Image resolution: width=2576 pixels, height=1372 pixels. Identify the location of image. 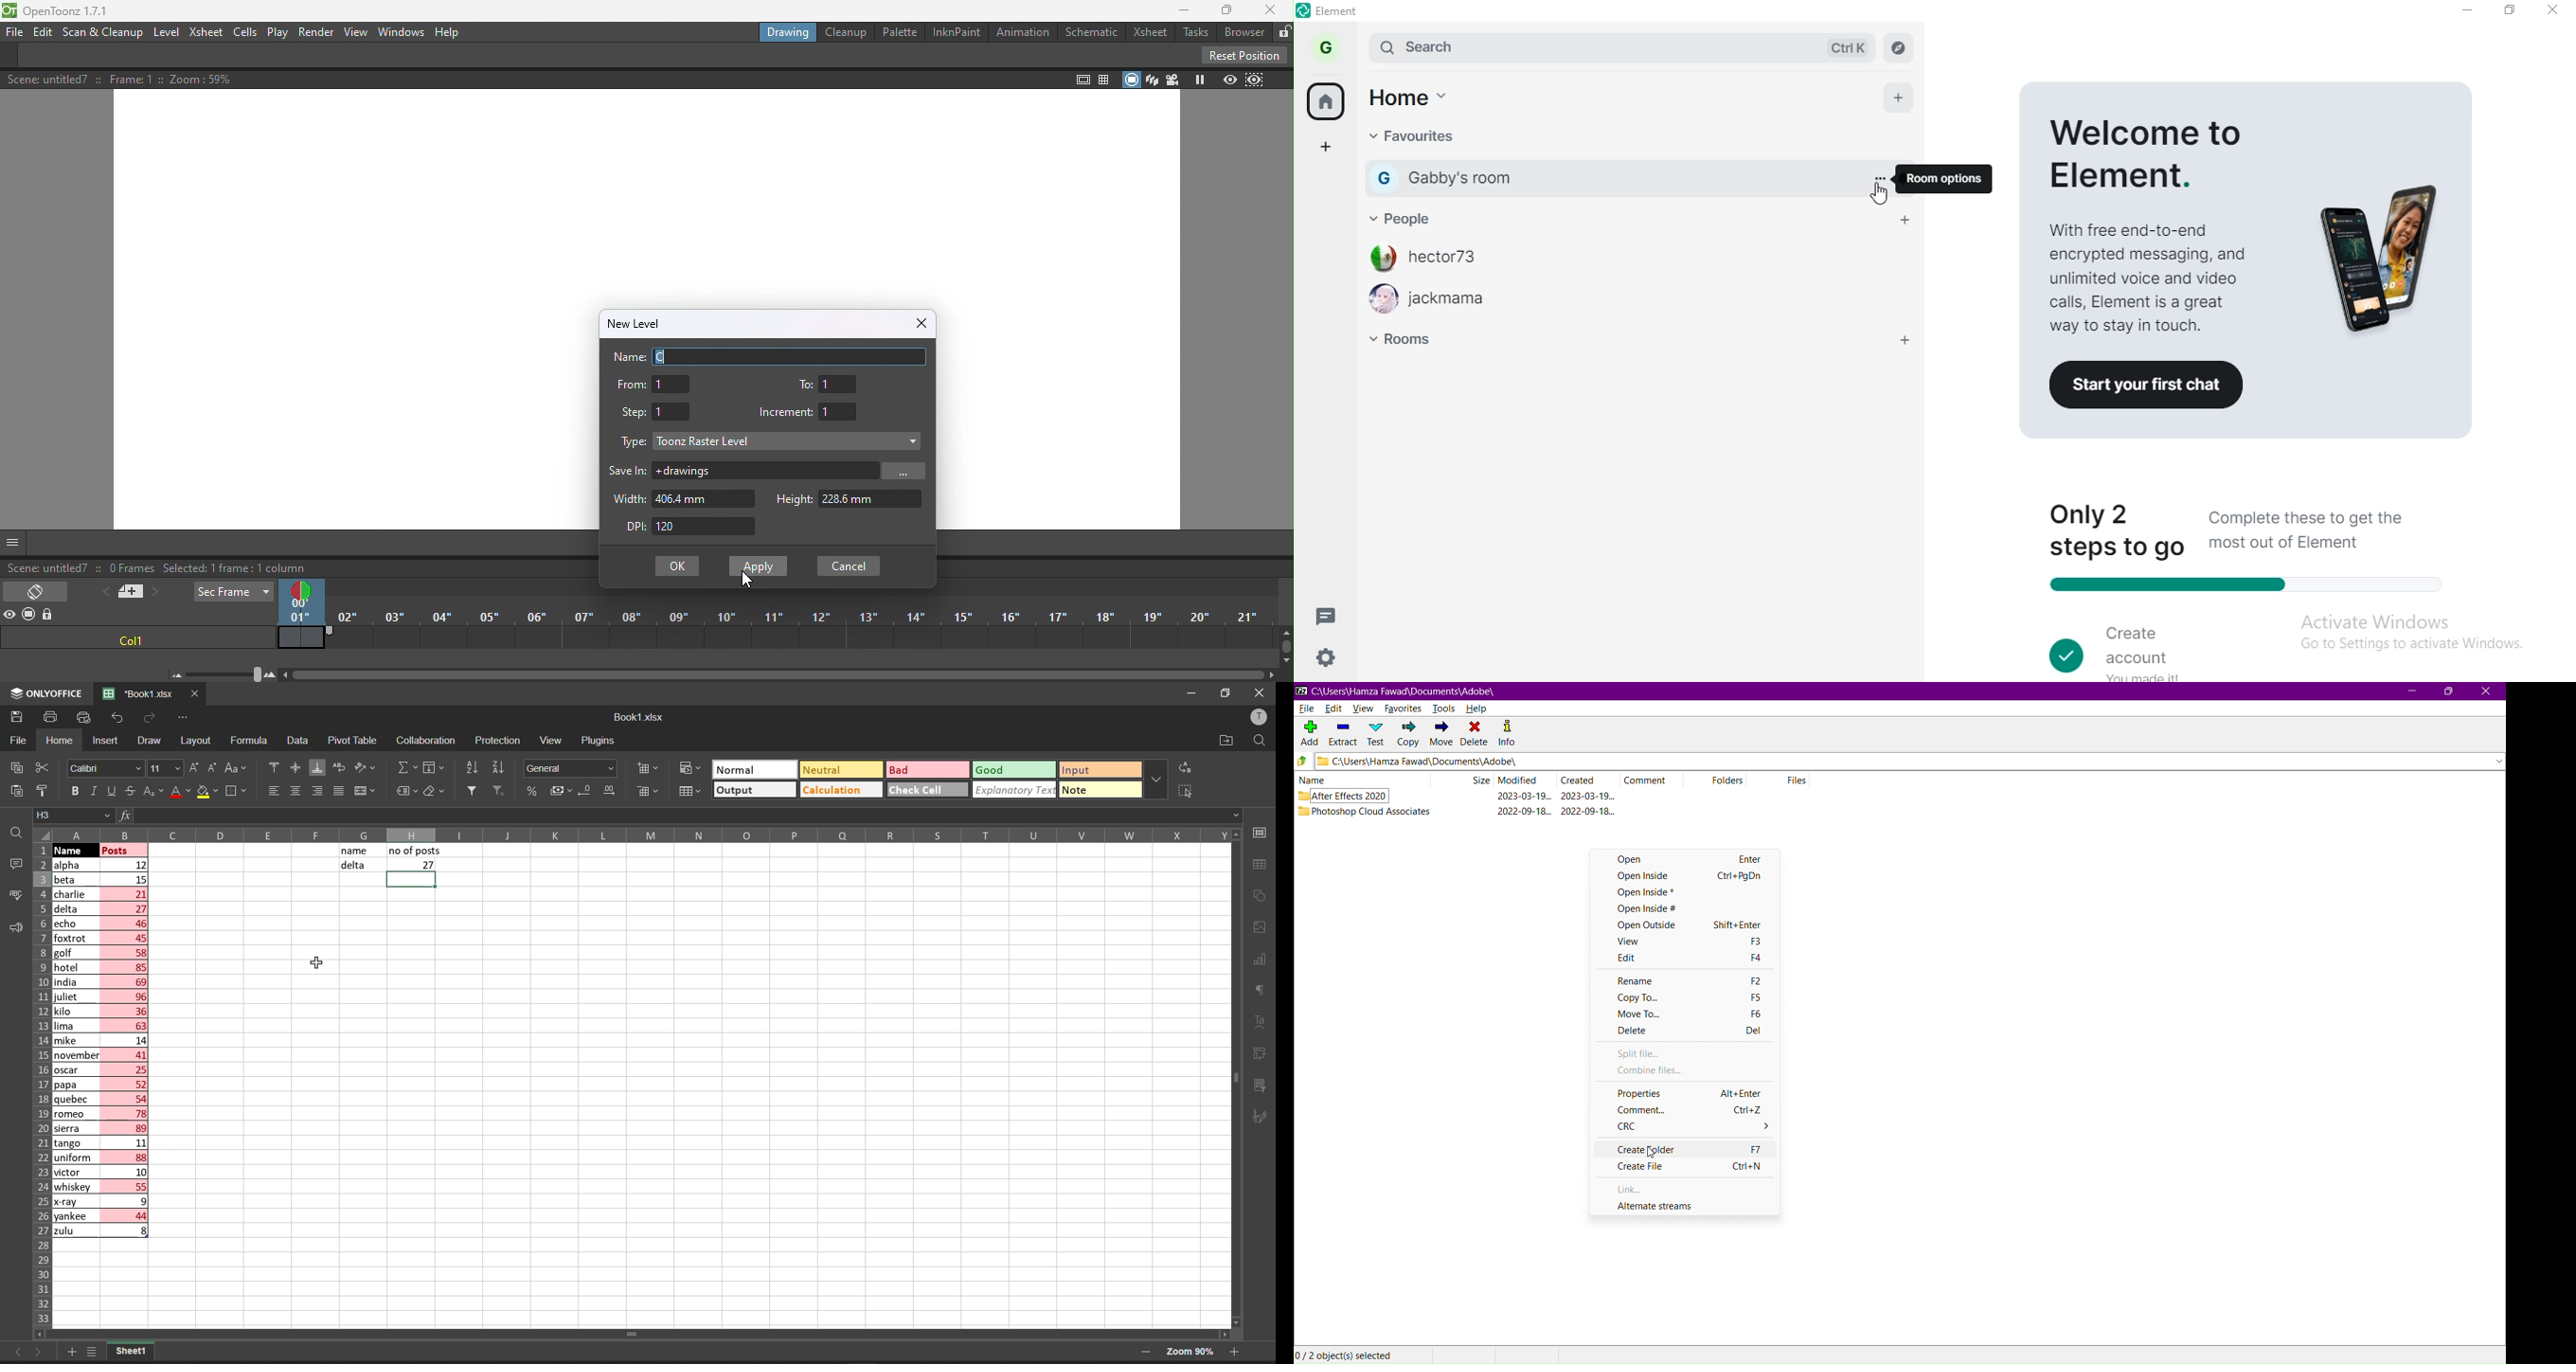
(2382, 260).